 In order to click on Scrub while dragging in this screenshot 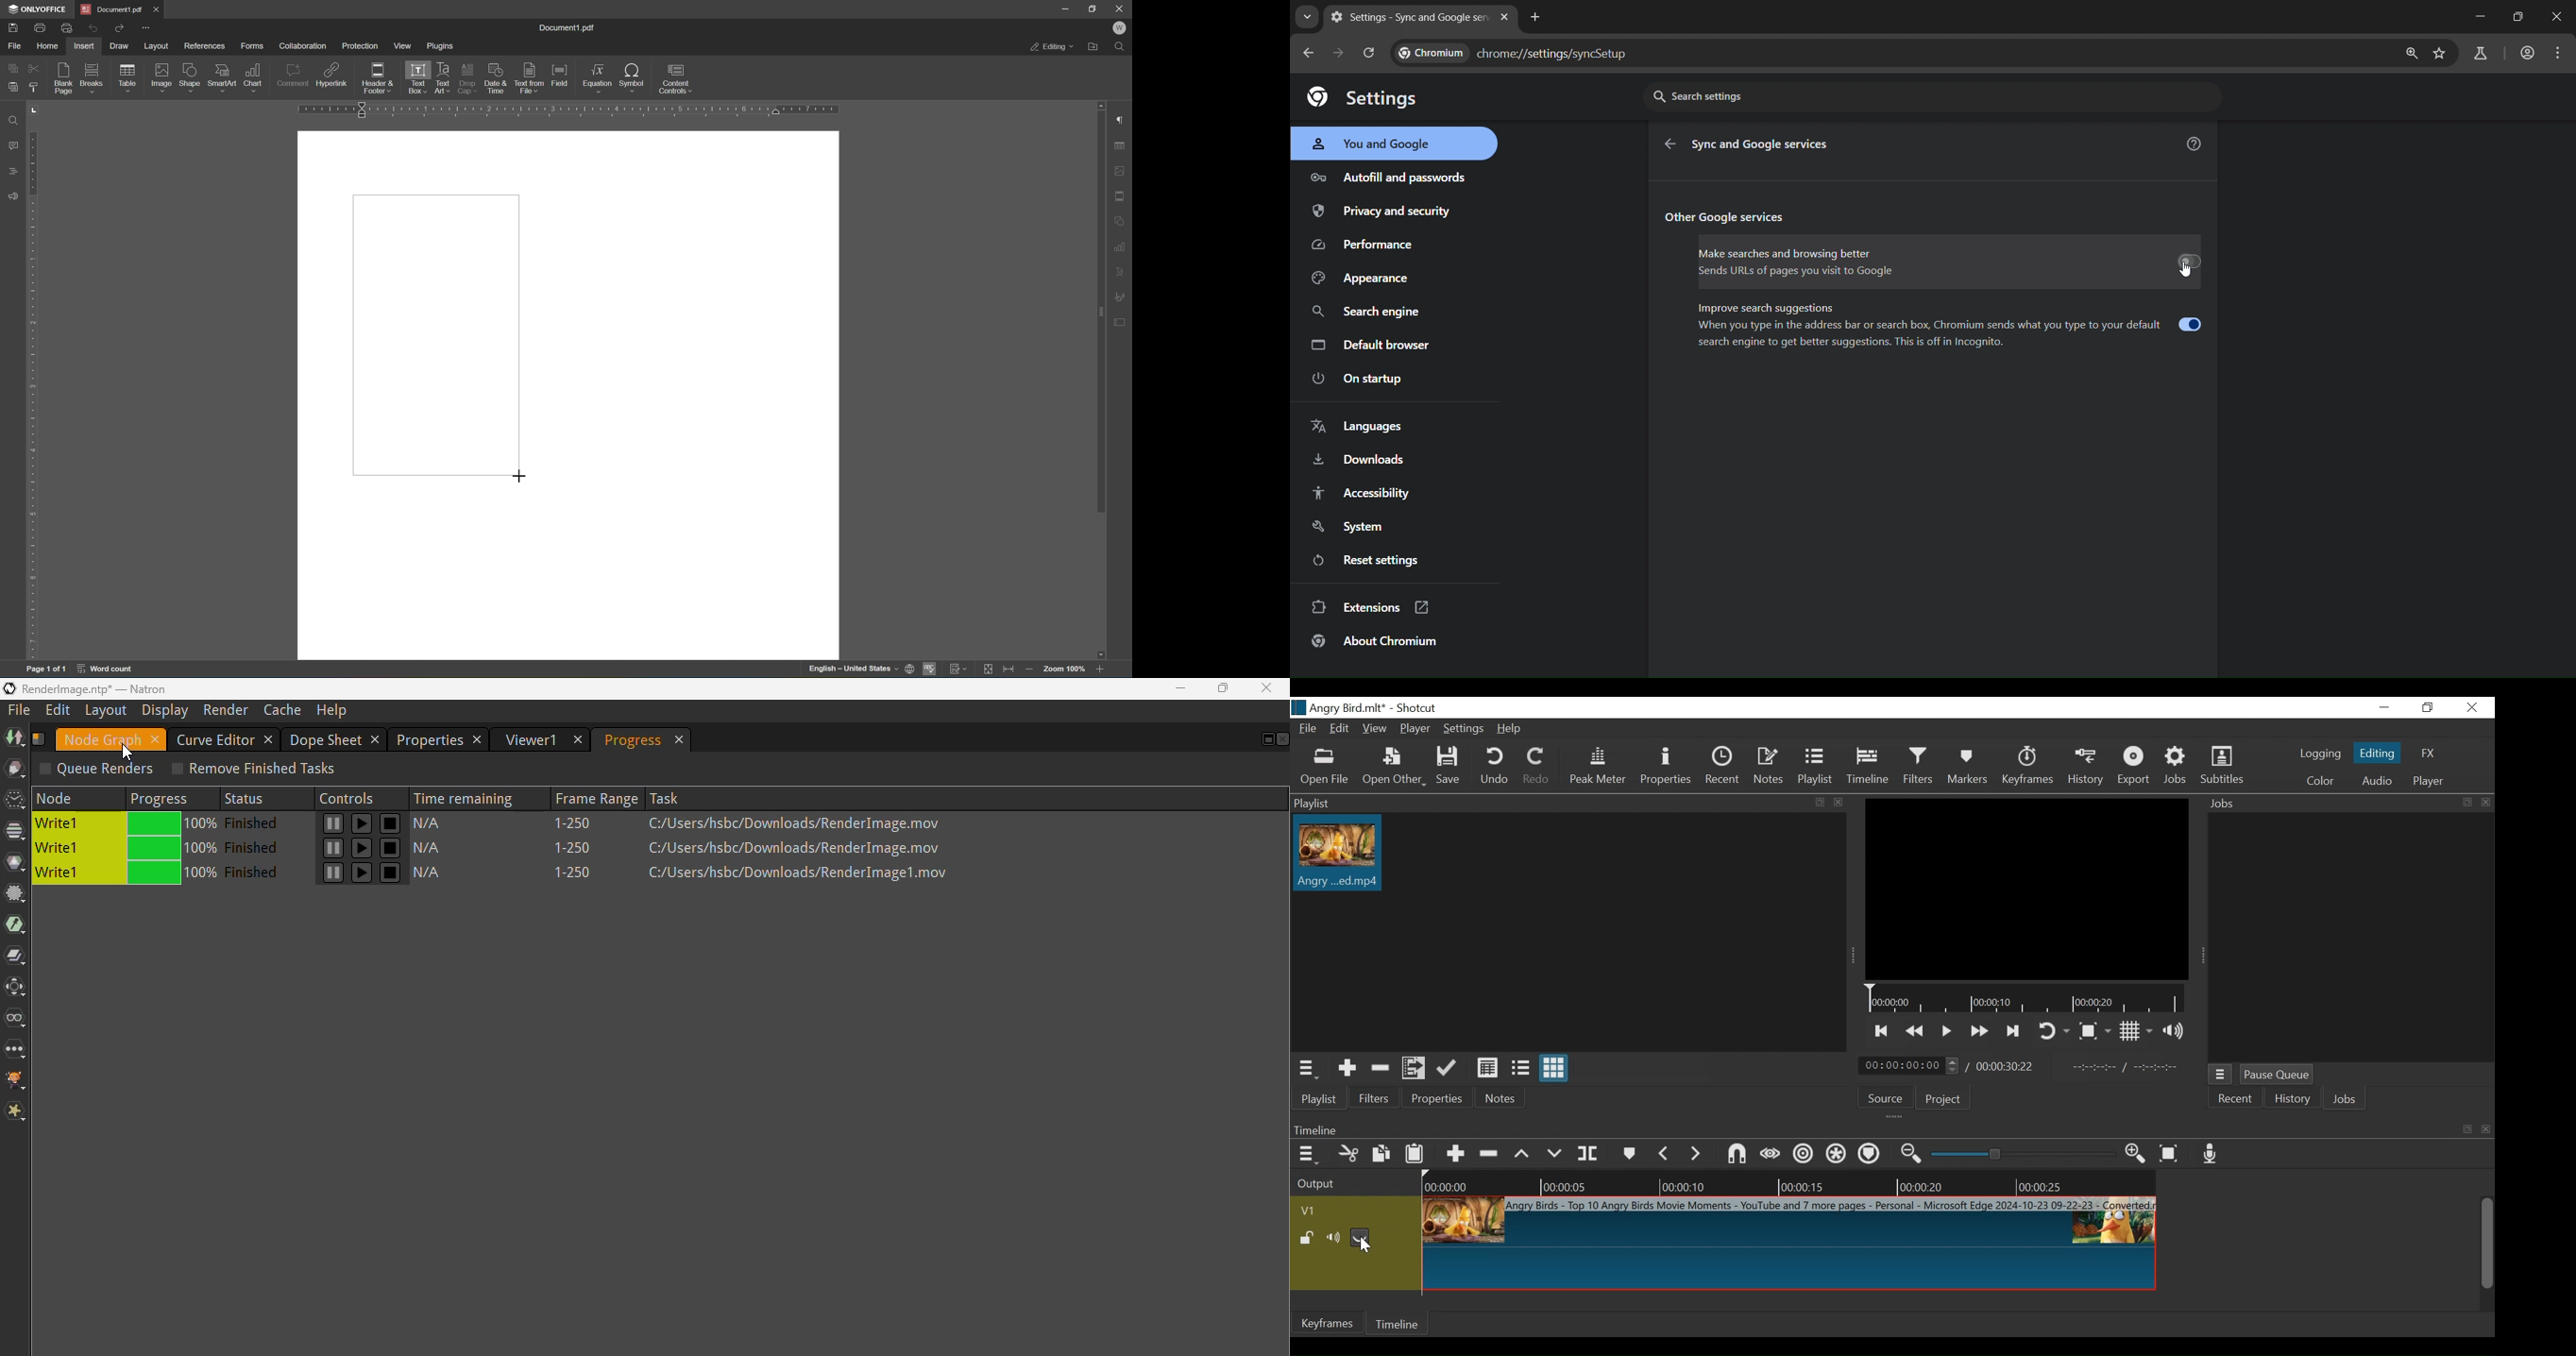, I will do `click(1771, 1154)`.